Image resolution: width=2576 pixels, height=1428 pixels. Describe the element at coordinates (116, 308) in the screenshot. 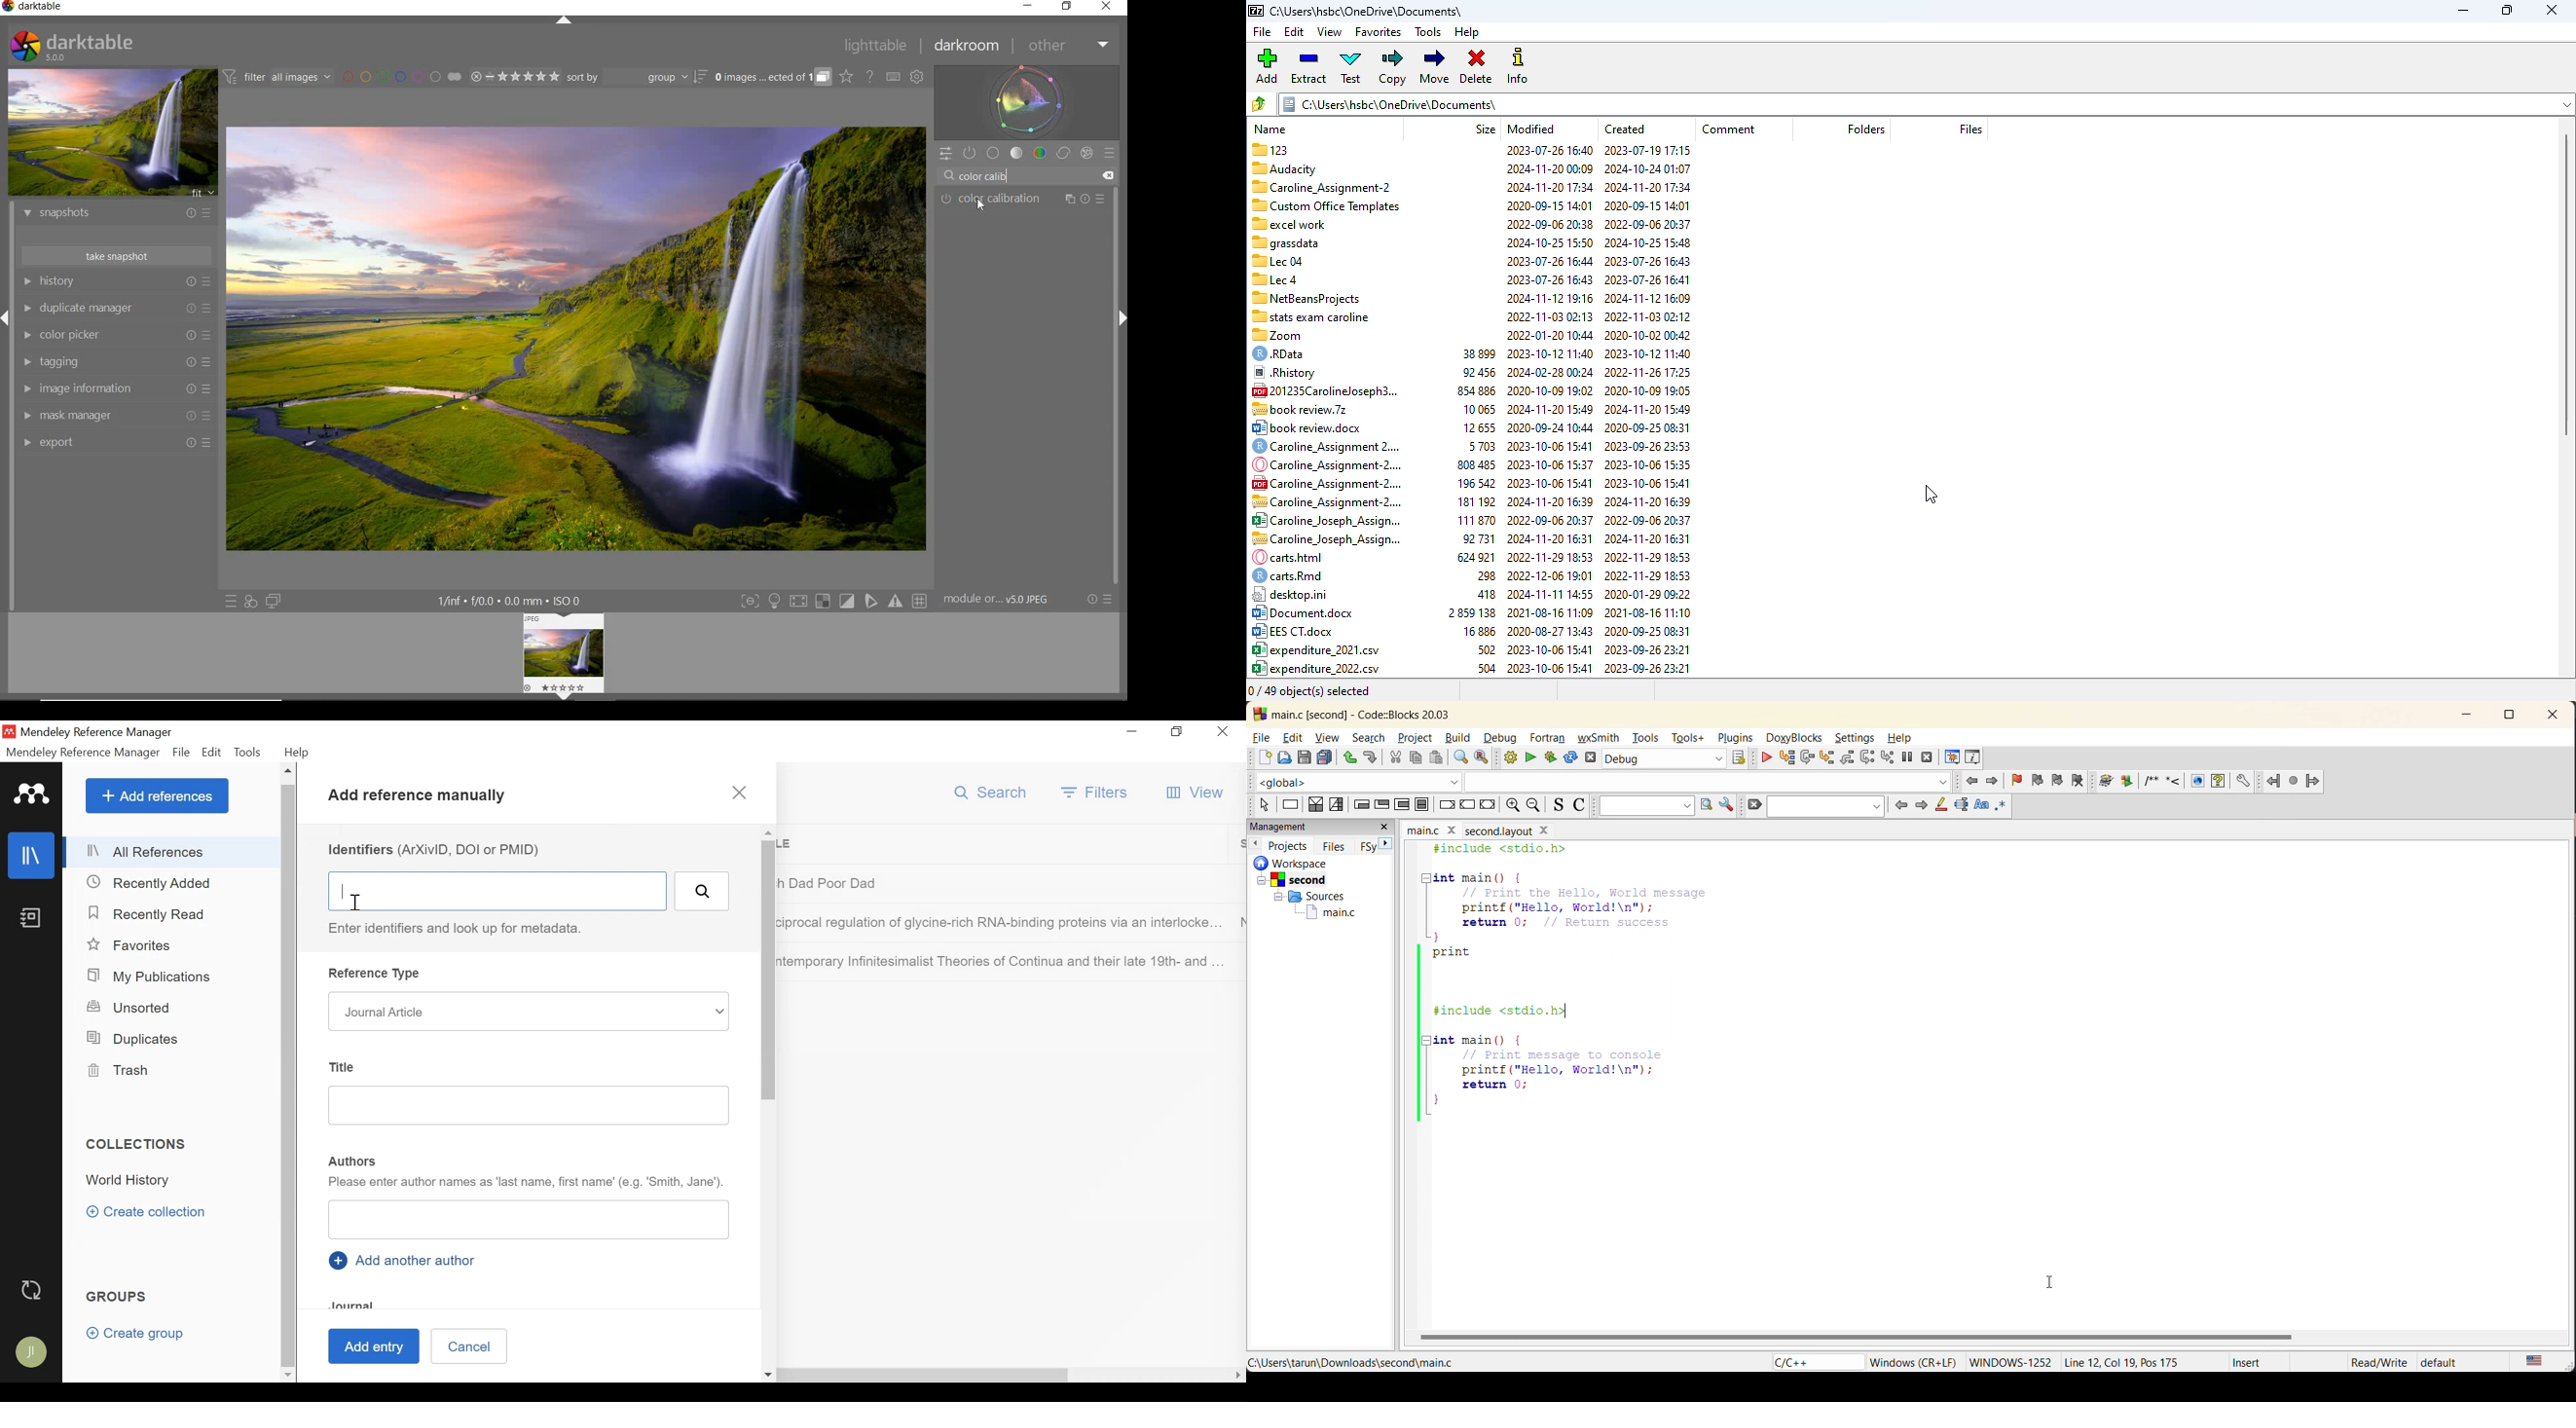

I see `duplicate manager` at that location.